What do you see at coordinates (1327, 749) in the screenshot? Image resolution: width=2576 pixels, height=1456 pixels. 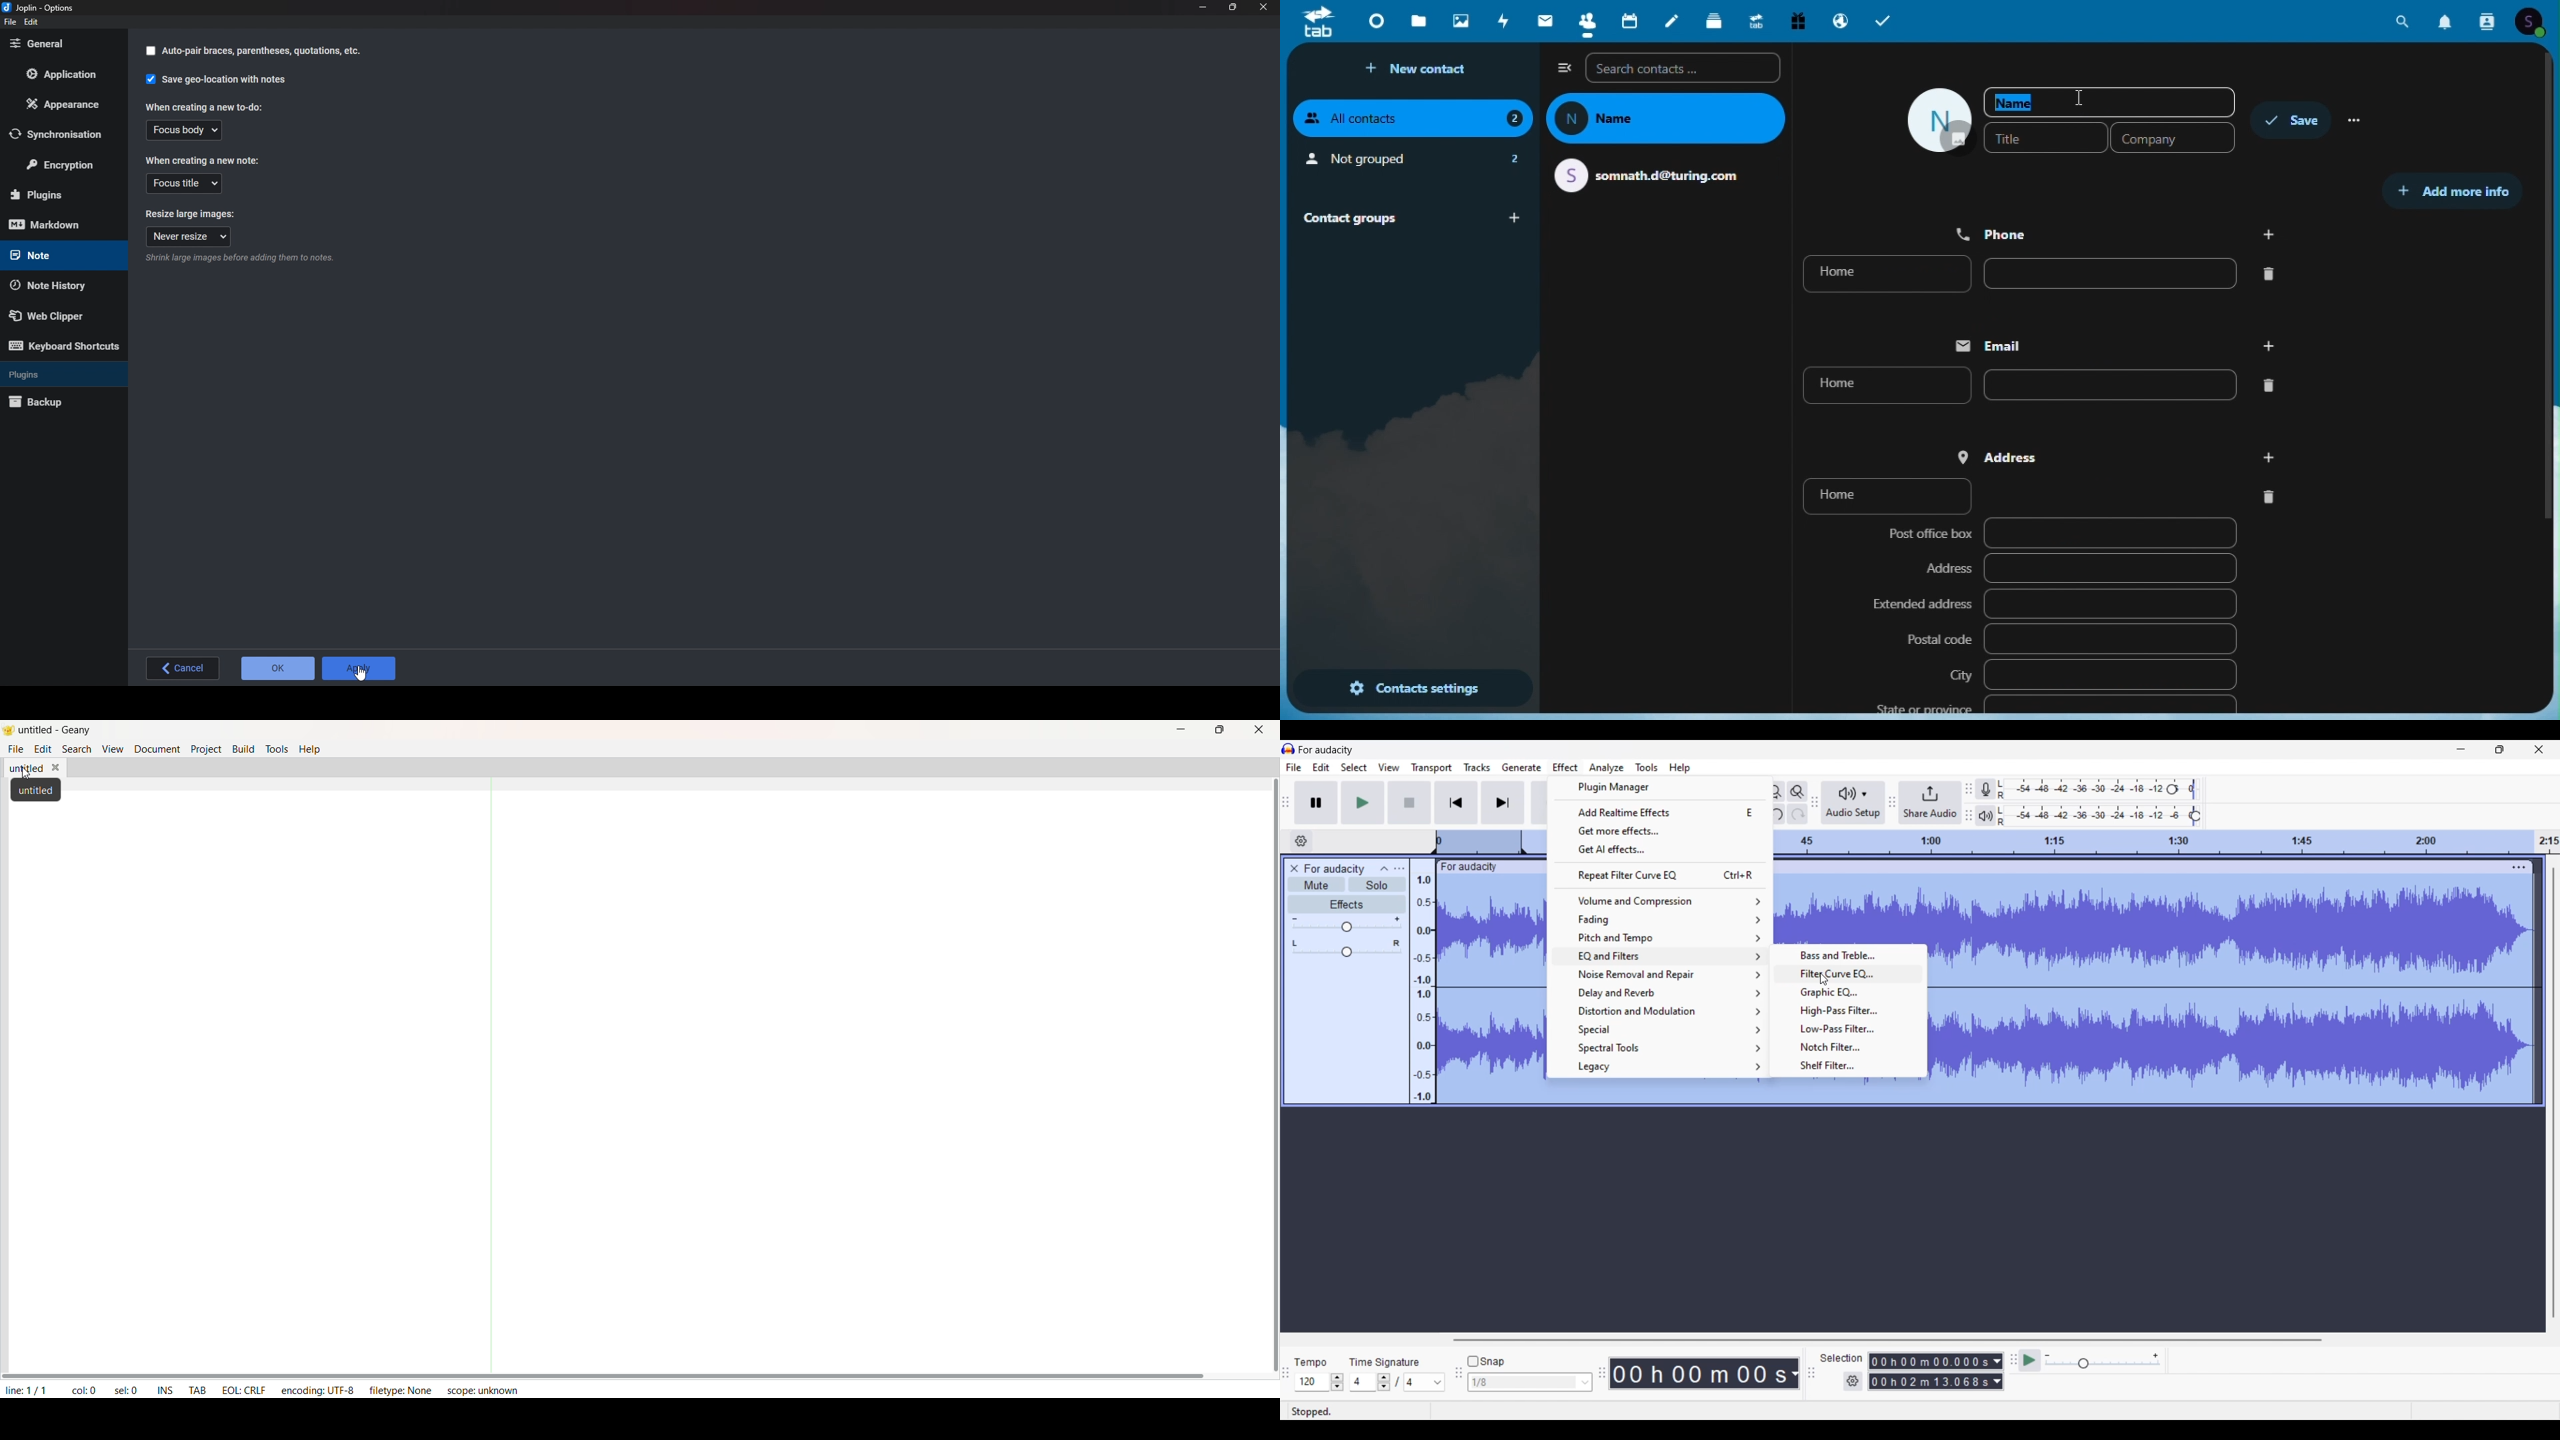 I see `Software name` at bounding box center [1327, 749].